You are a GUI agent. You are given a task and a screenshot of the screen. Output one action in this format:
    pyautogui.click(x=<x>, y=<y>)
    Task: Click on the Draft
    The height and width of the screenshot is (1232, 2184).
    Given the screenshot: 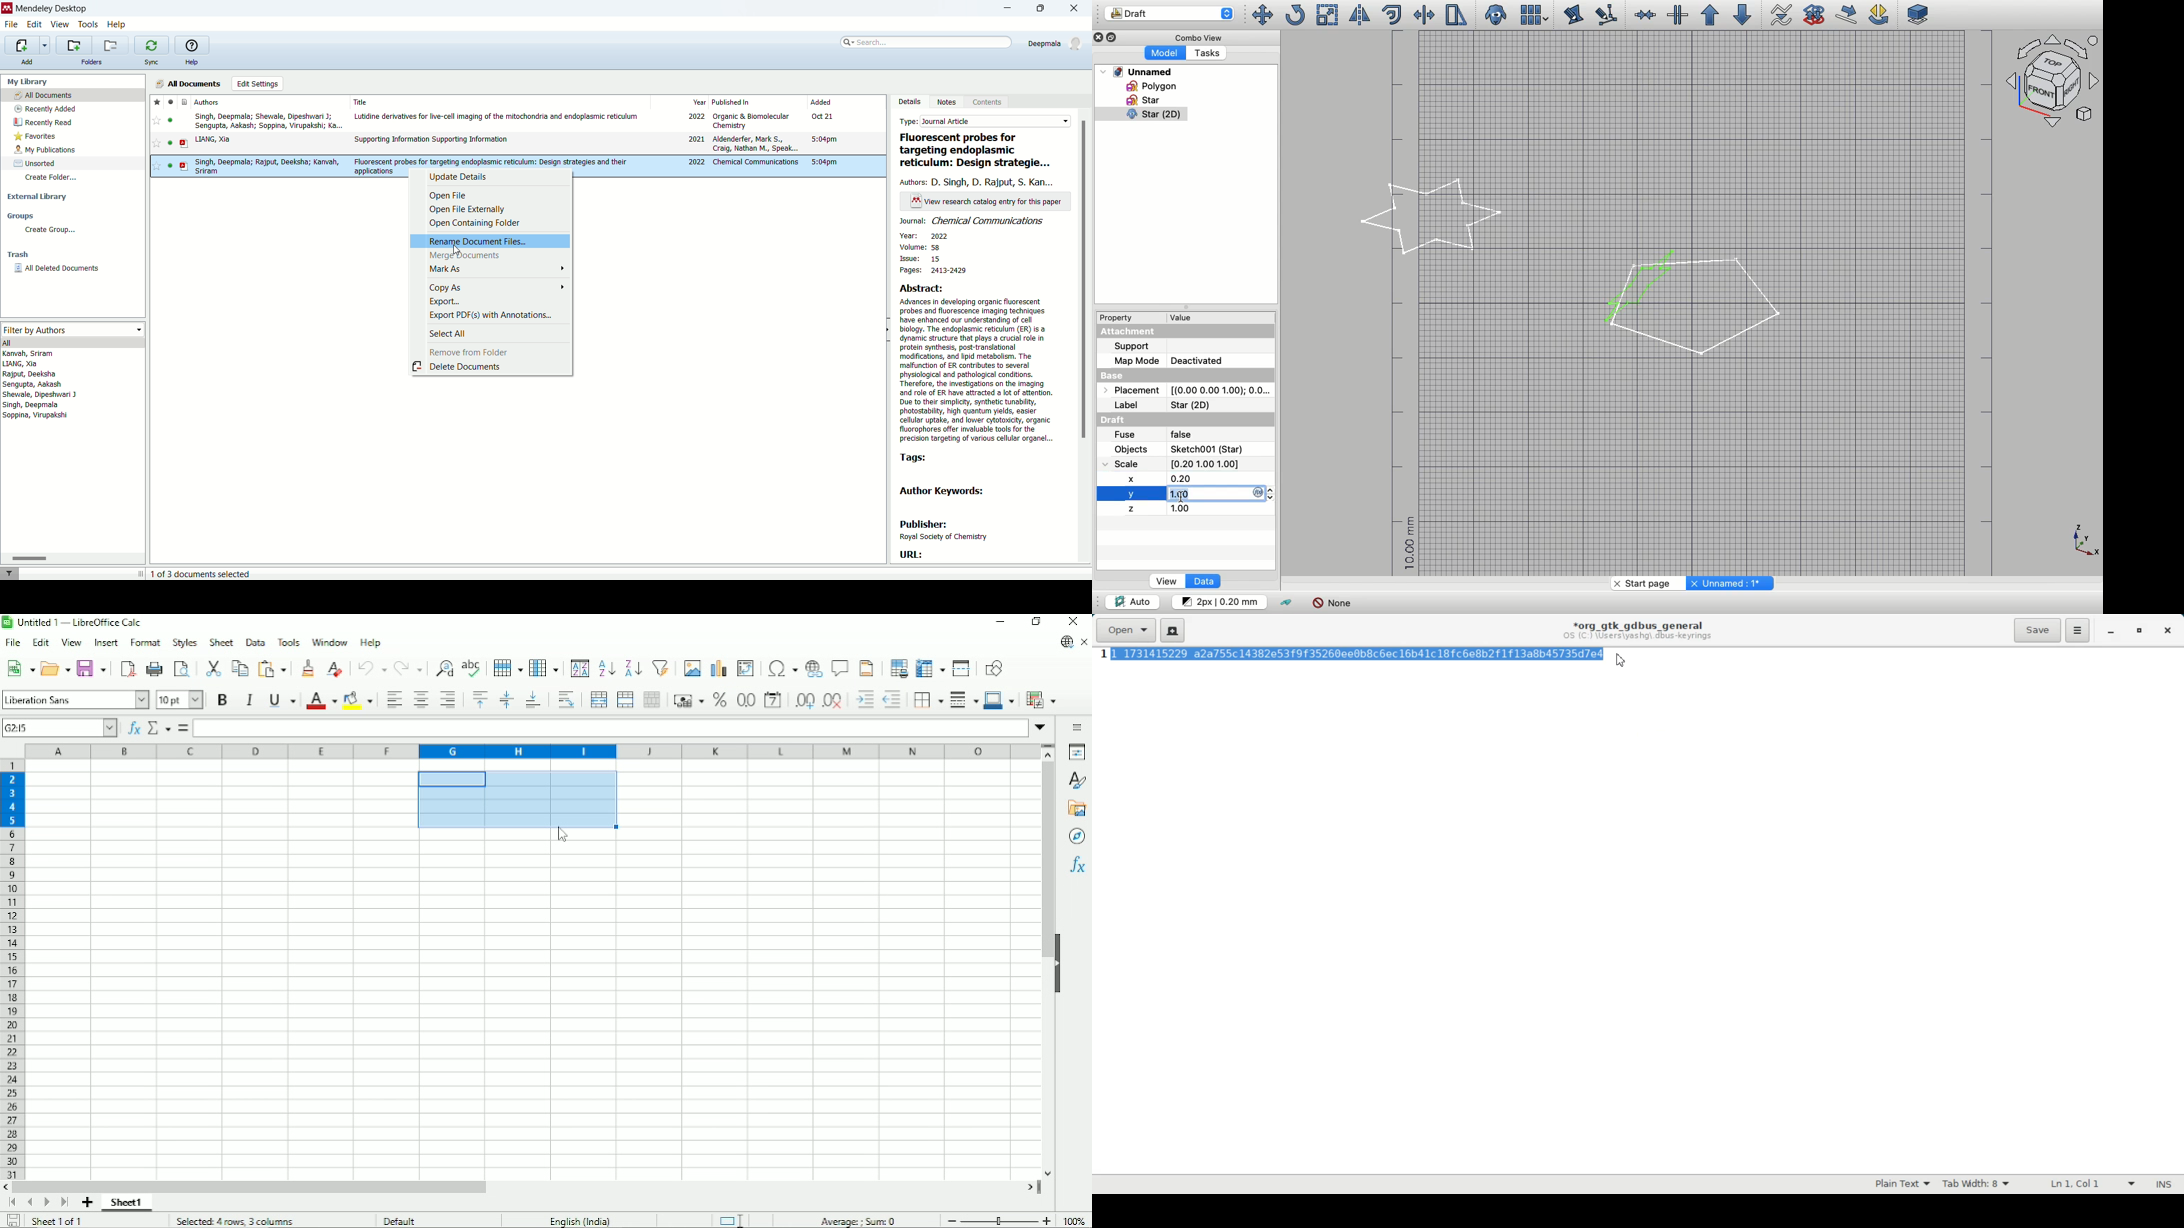 What is the action you would take?
    pyautogui.click(x=1169, y=13)
    